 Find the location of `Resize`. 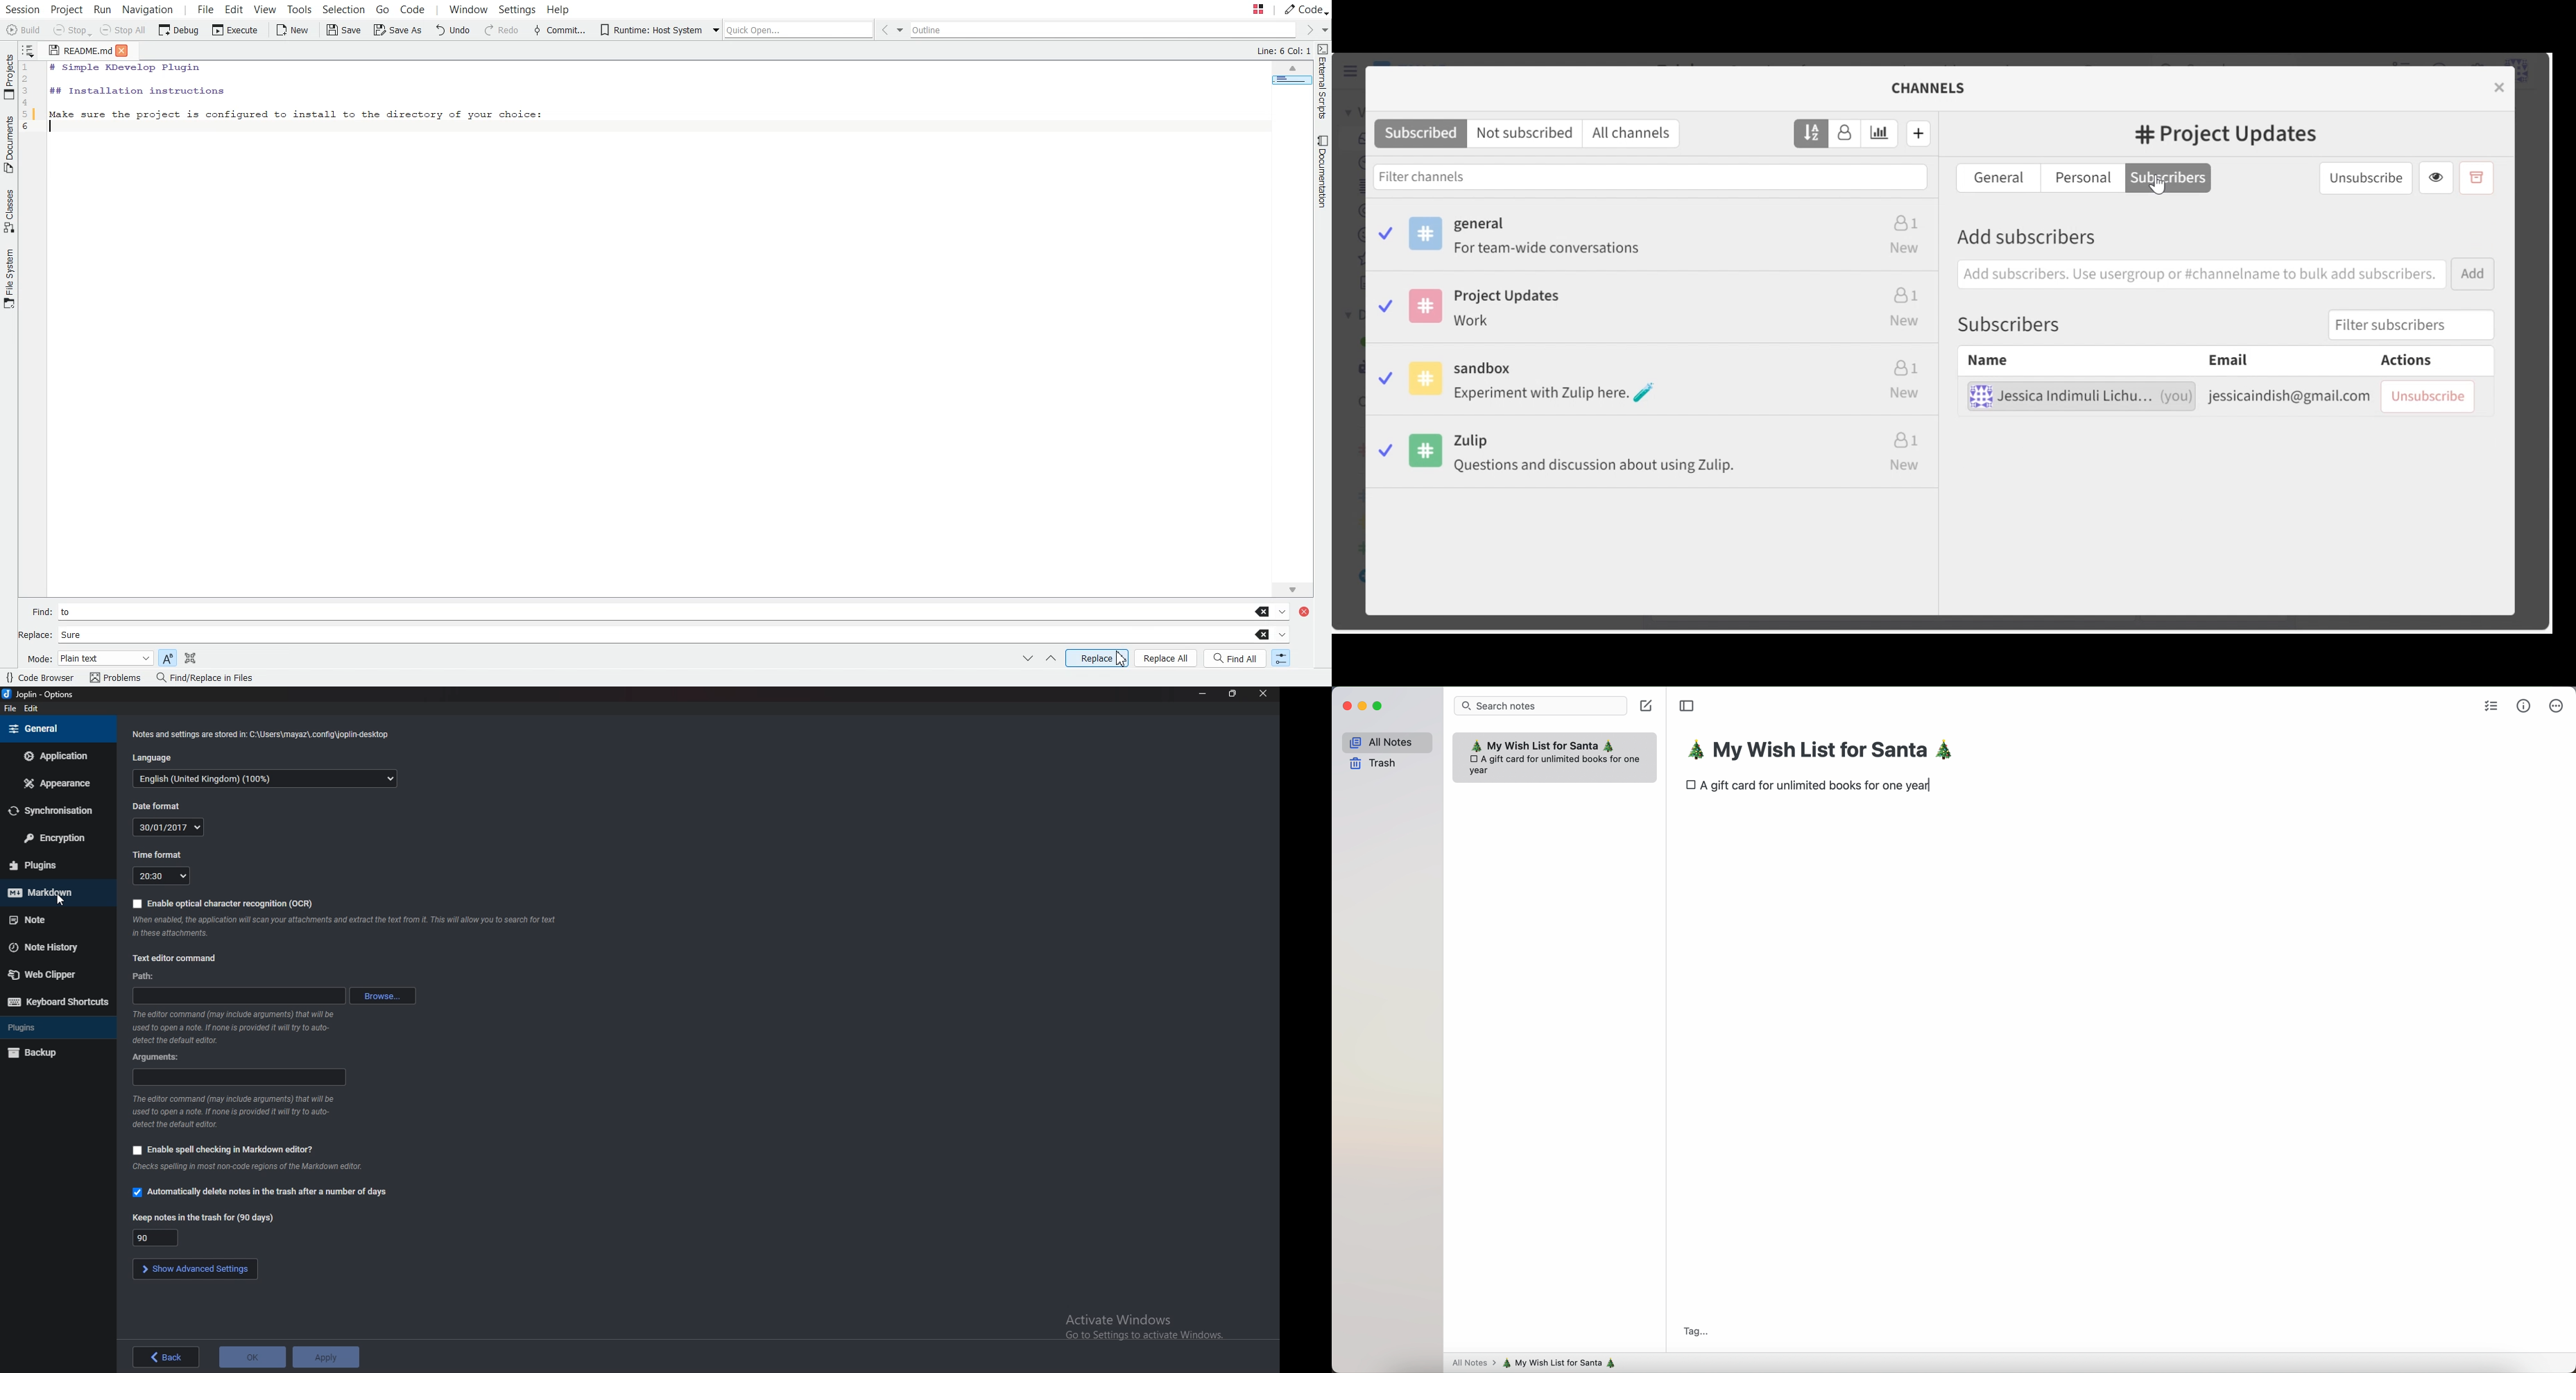

Resize is located at coordinates (1233, 694).